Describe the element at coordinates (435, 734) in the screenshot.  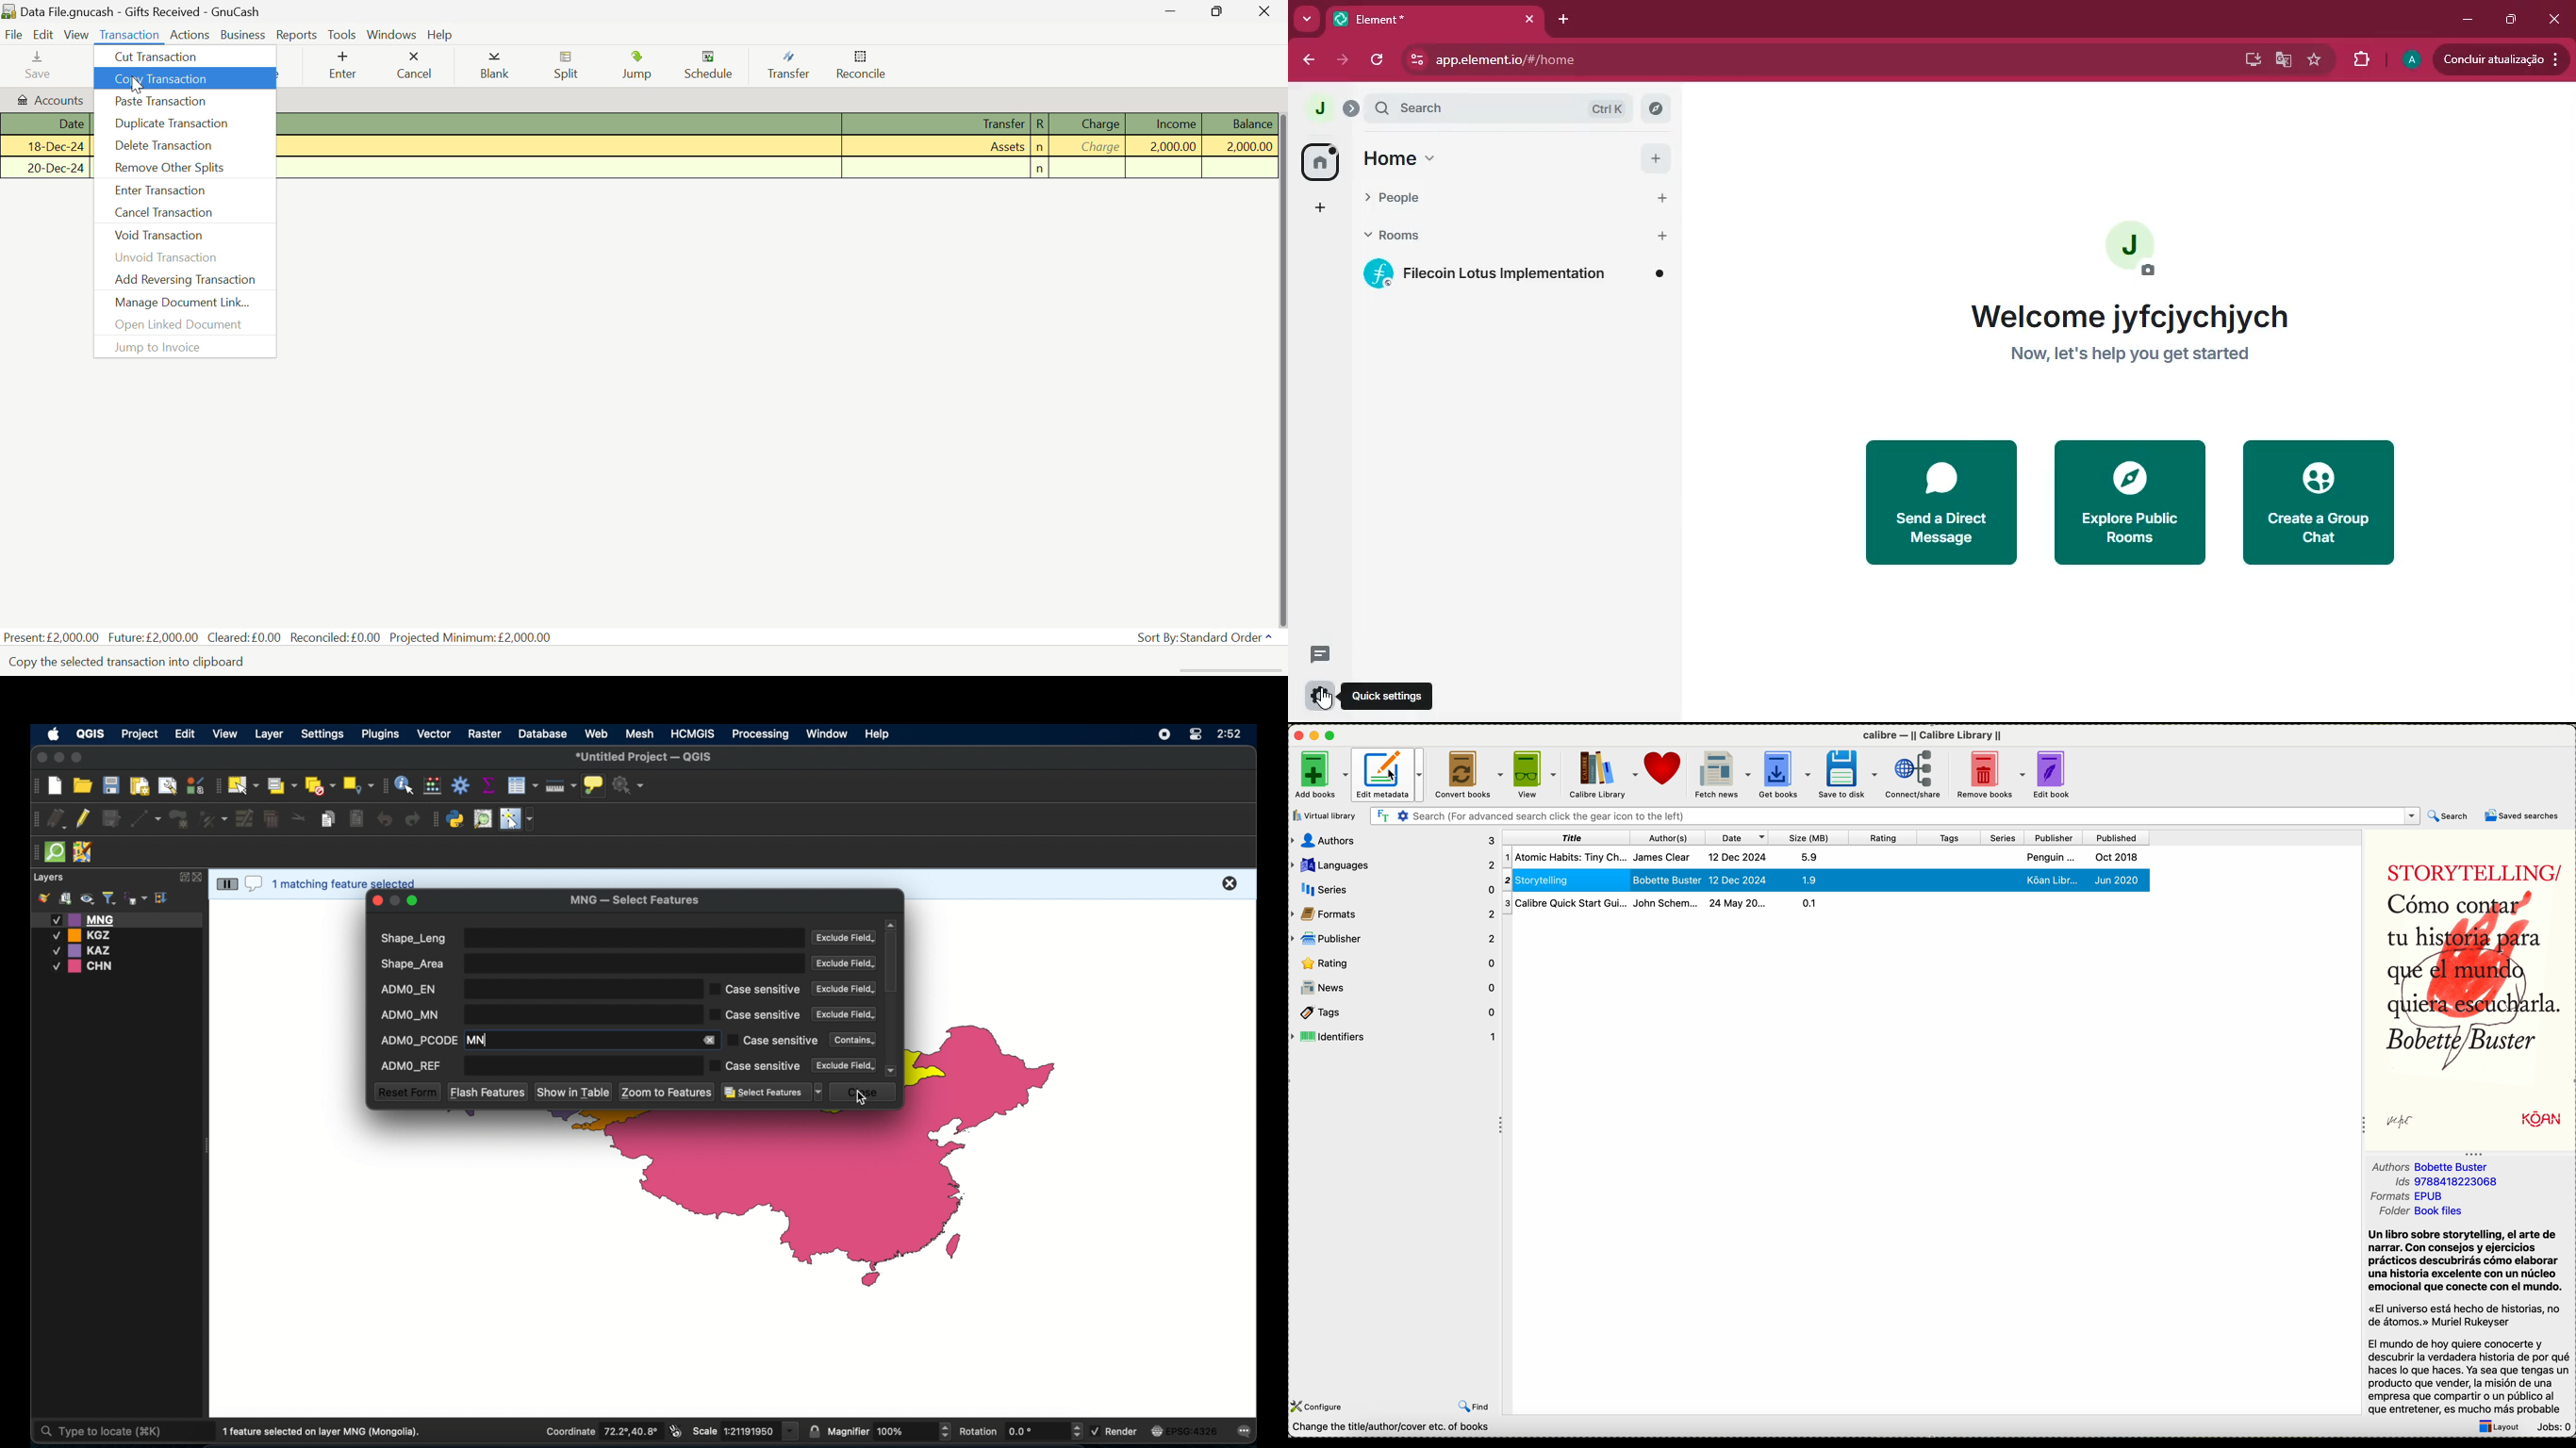
I see `vector` at that location.